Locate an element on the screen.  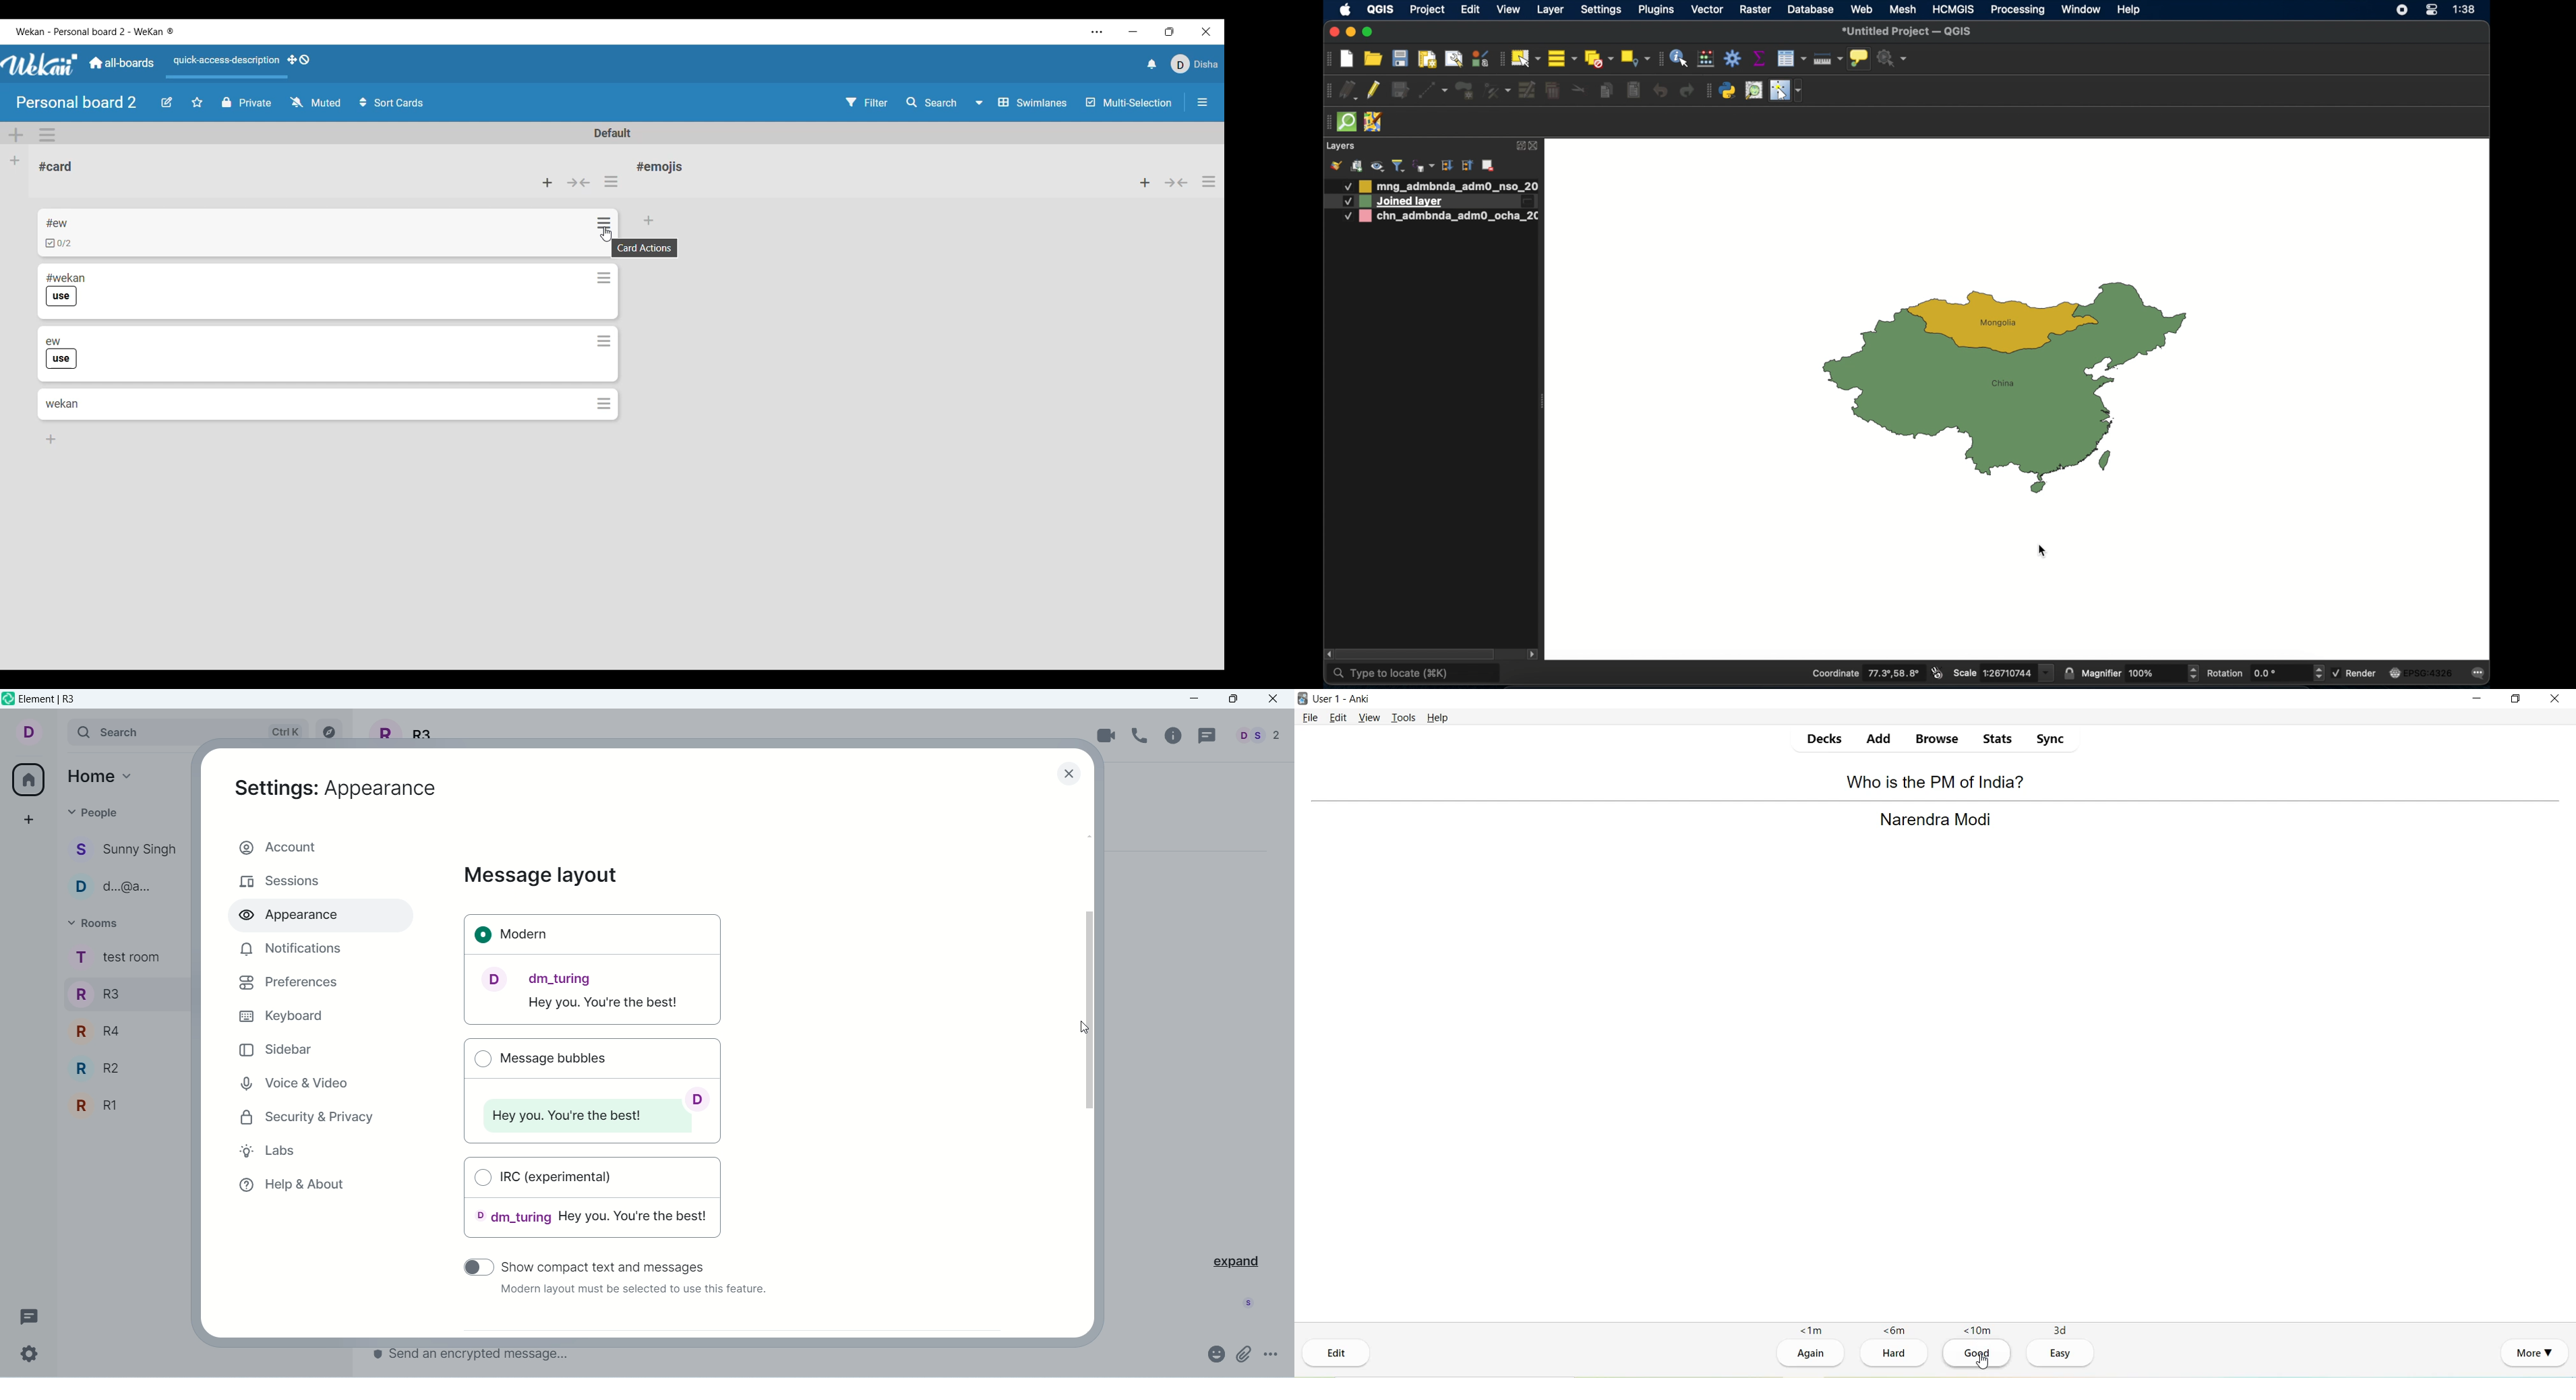
Again is located at coordinates (1809, 1354).